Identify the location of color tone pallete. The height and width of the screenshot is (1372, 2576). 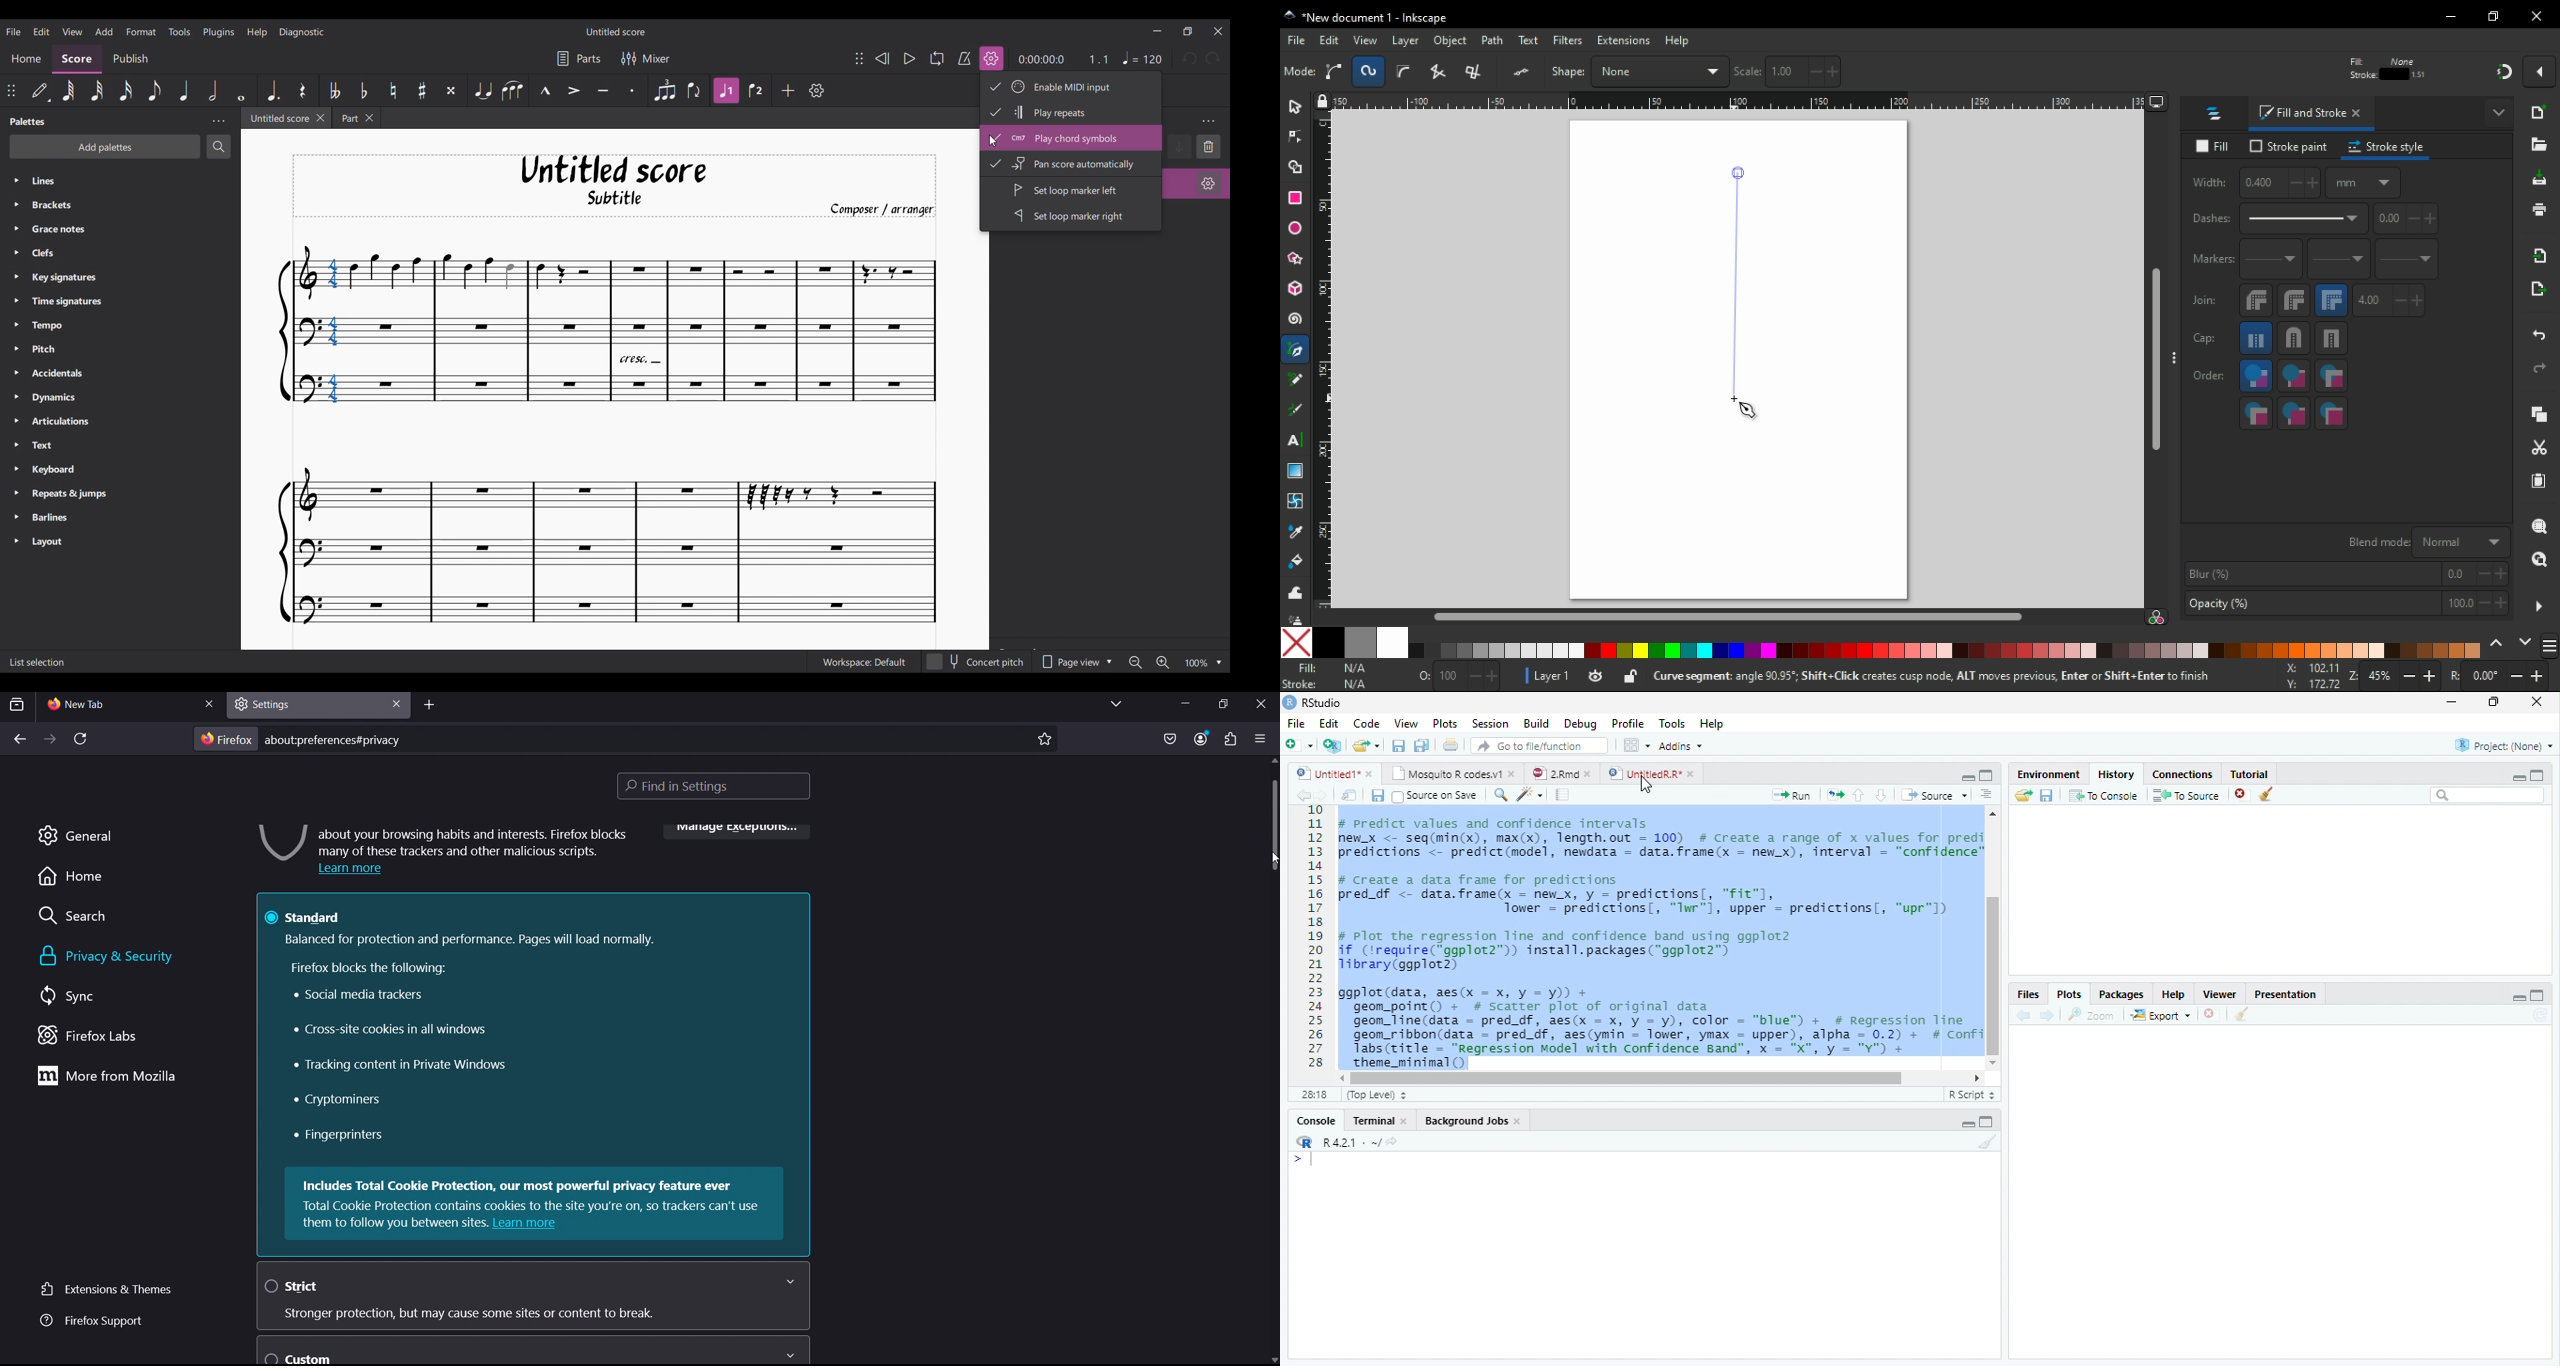
(2446, 649).